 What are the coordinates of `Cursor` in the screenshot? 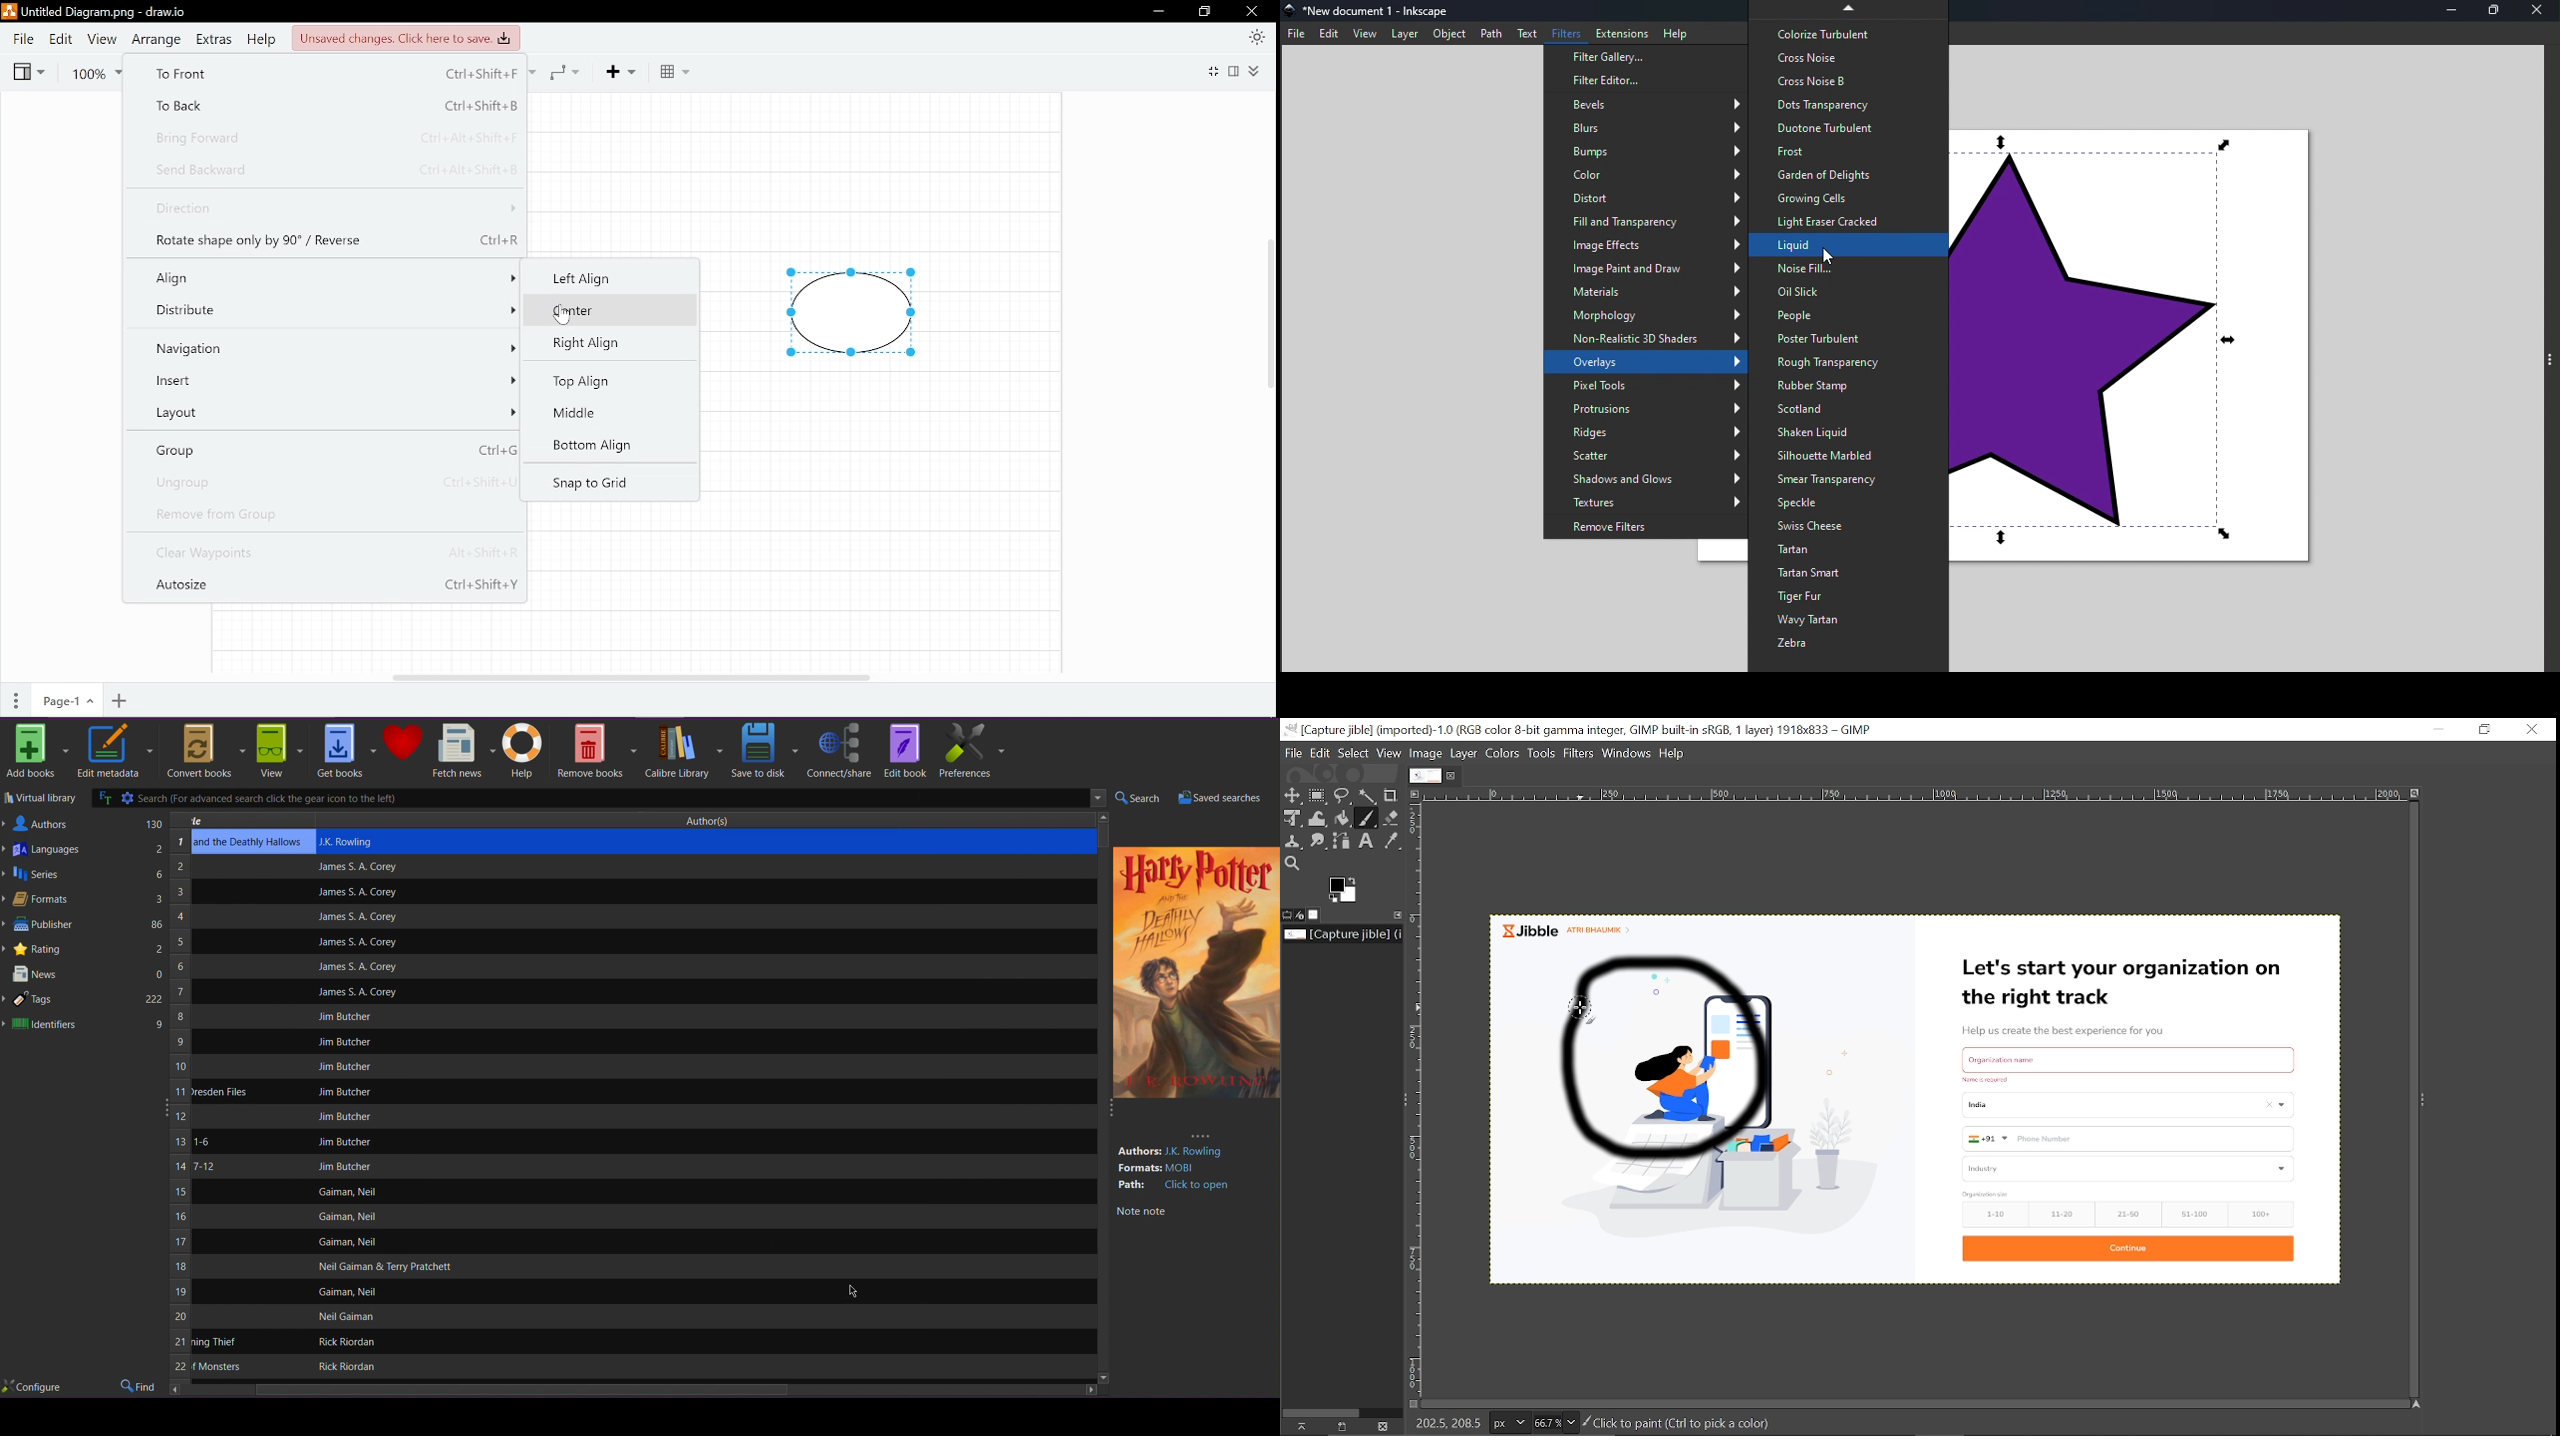 It's located at (564, 315).